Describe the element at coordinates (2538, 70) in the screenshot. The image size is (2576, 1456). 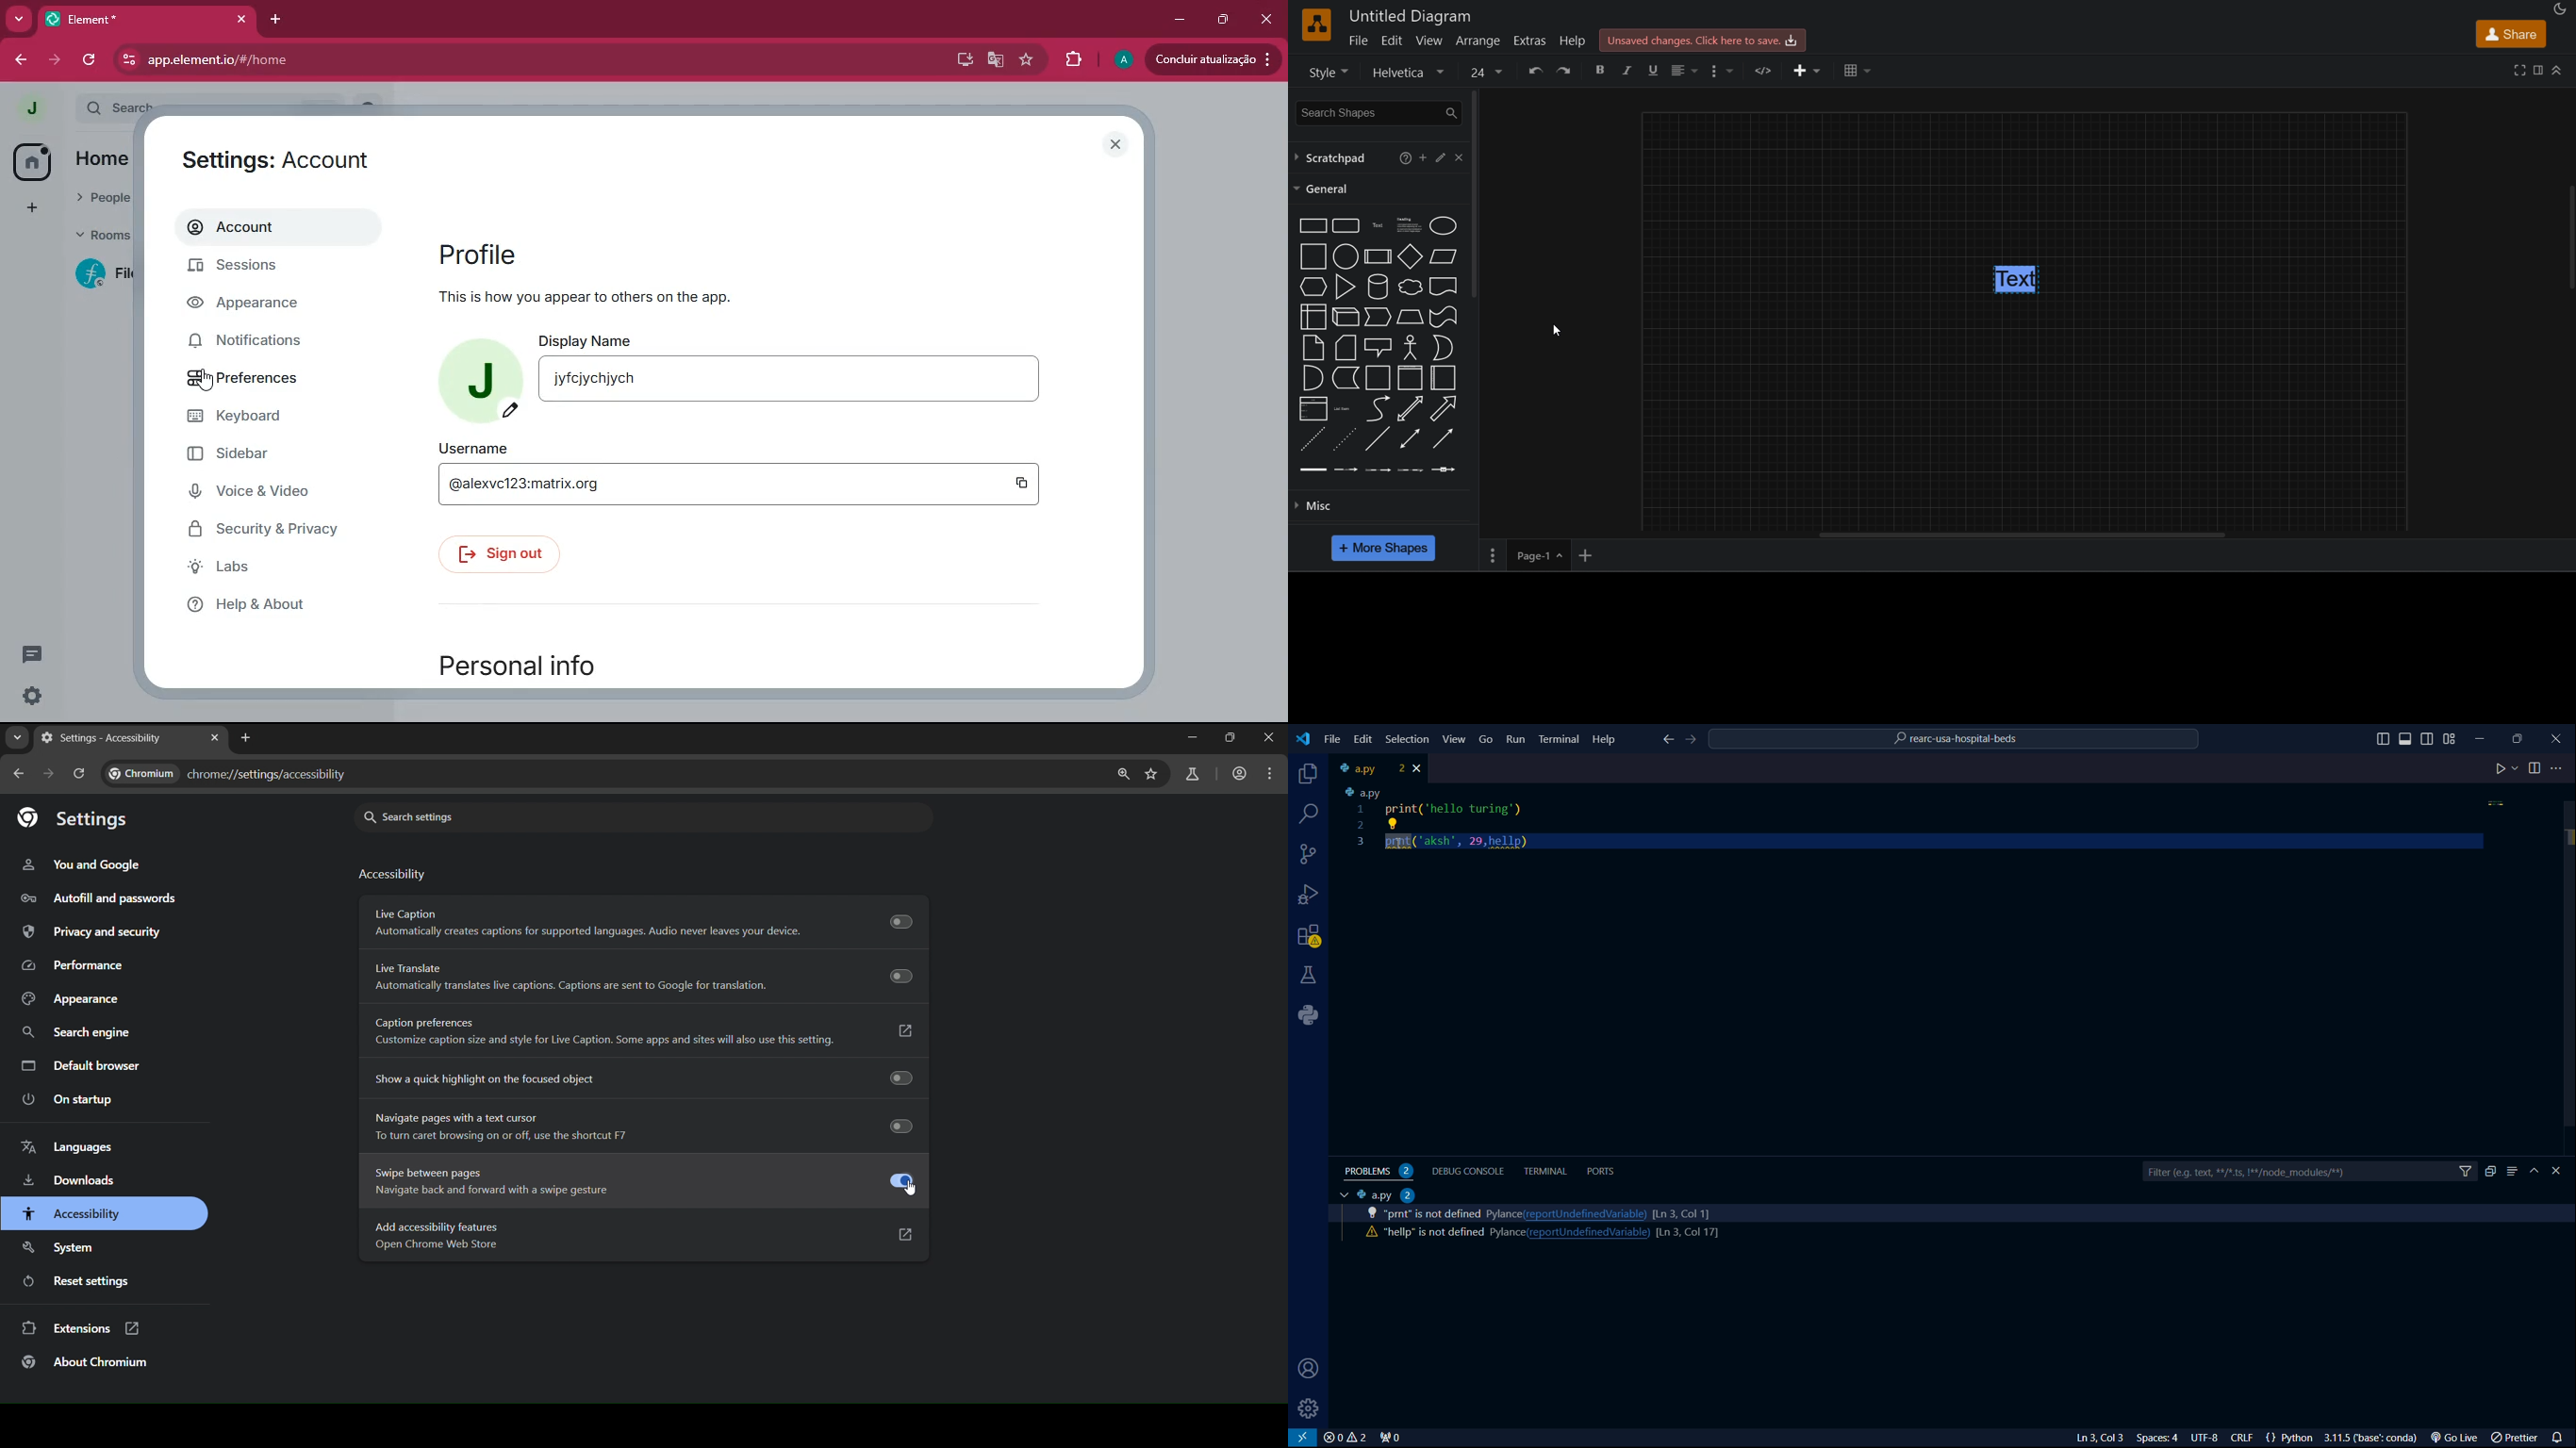
I see `format` at that location.